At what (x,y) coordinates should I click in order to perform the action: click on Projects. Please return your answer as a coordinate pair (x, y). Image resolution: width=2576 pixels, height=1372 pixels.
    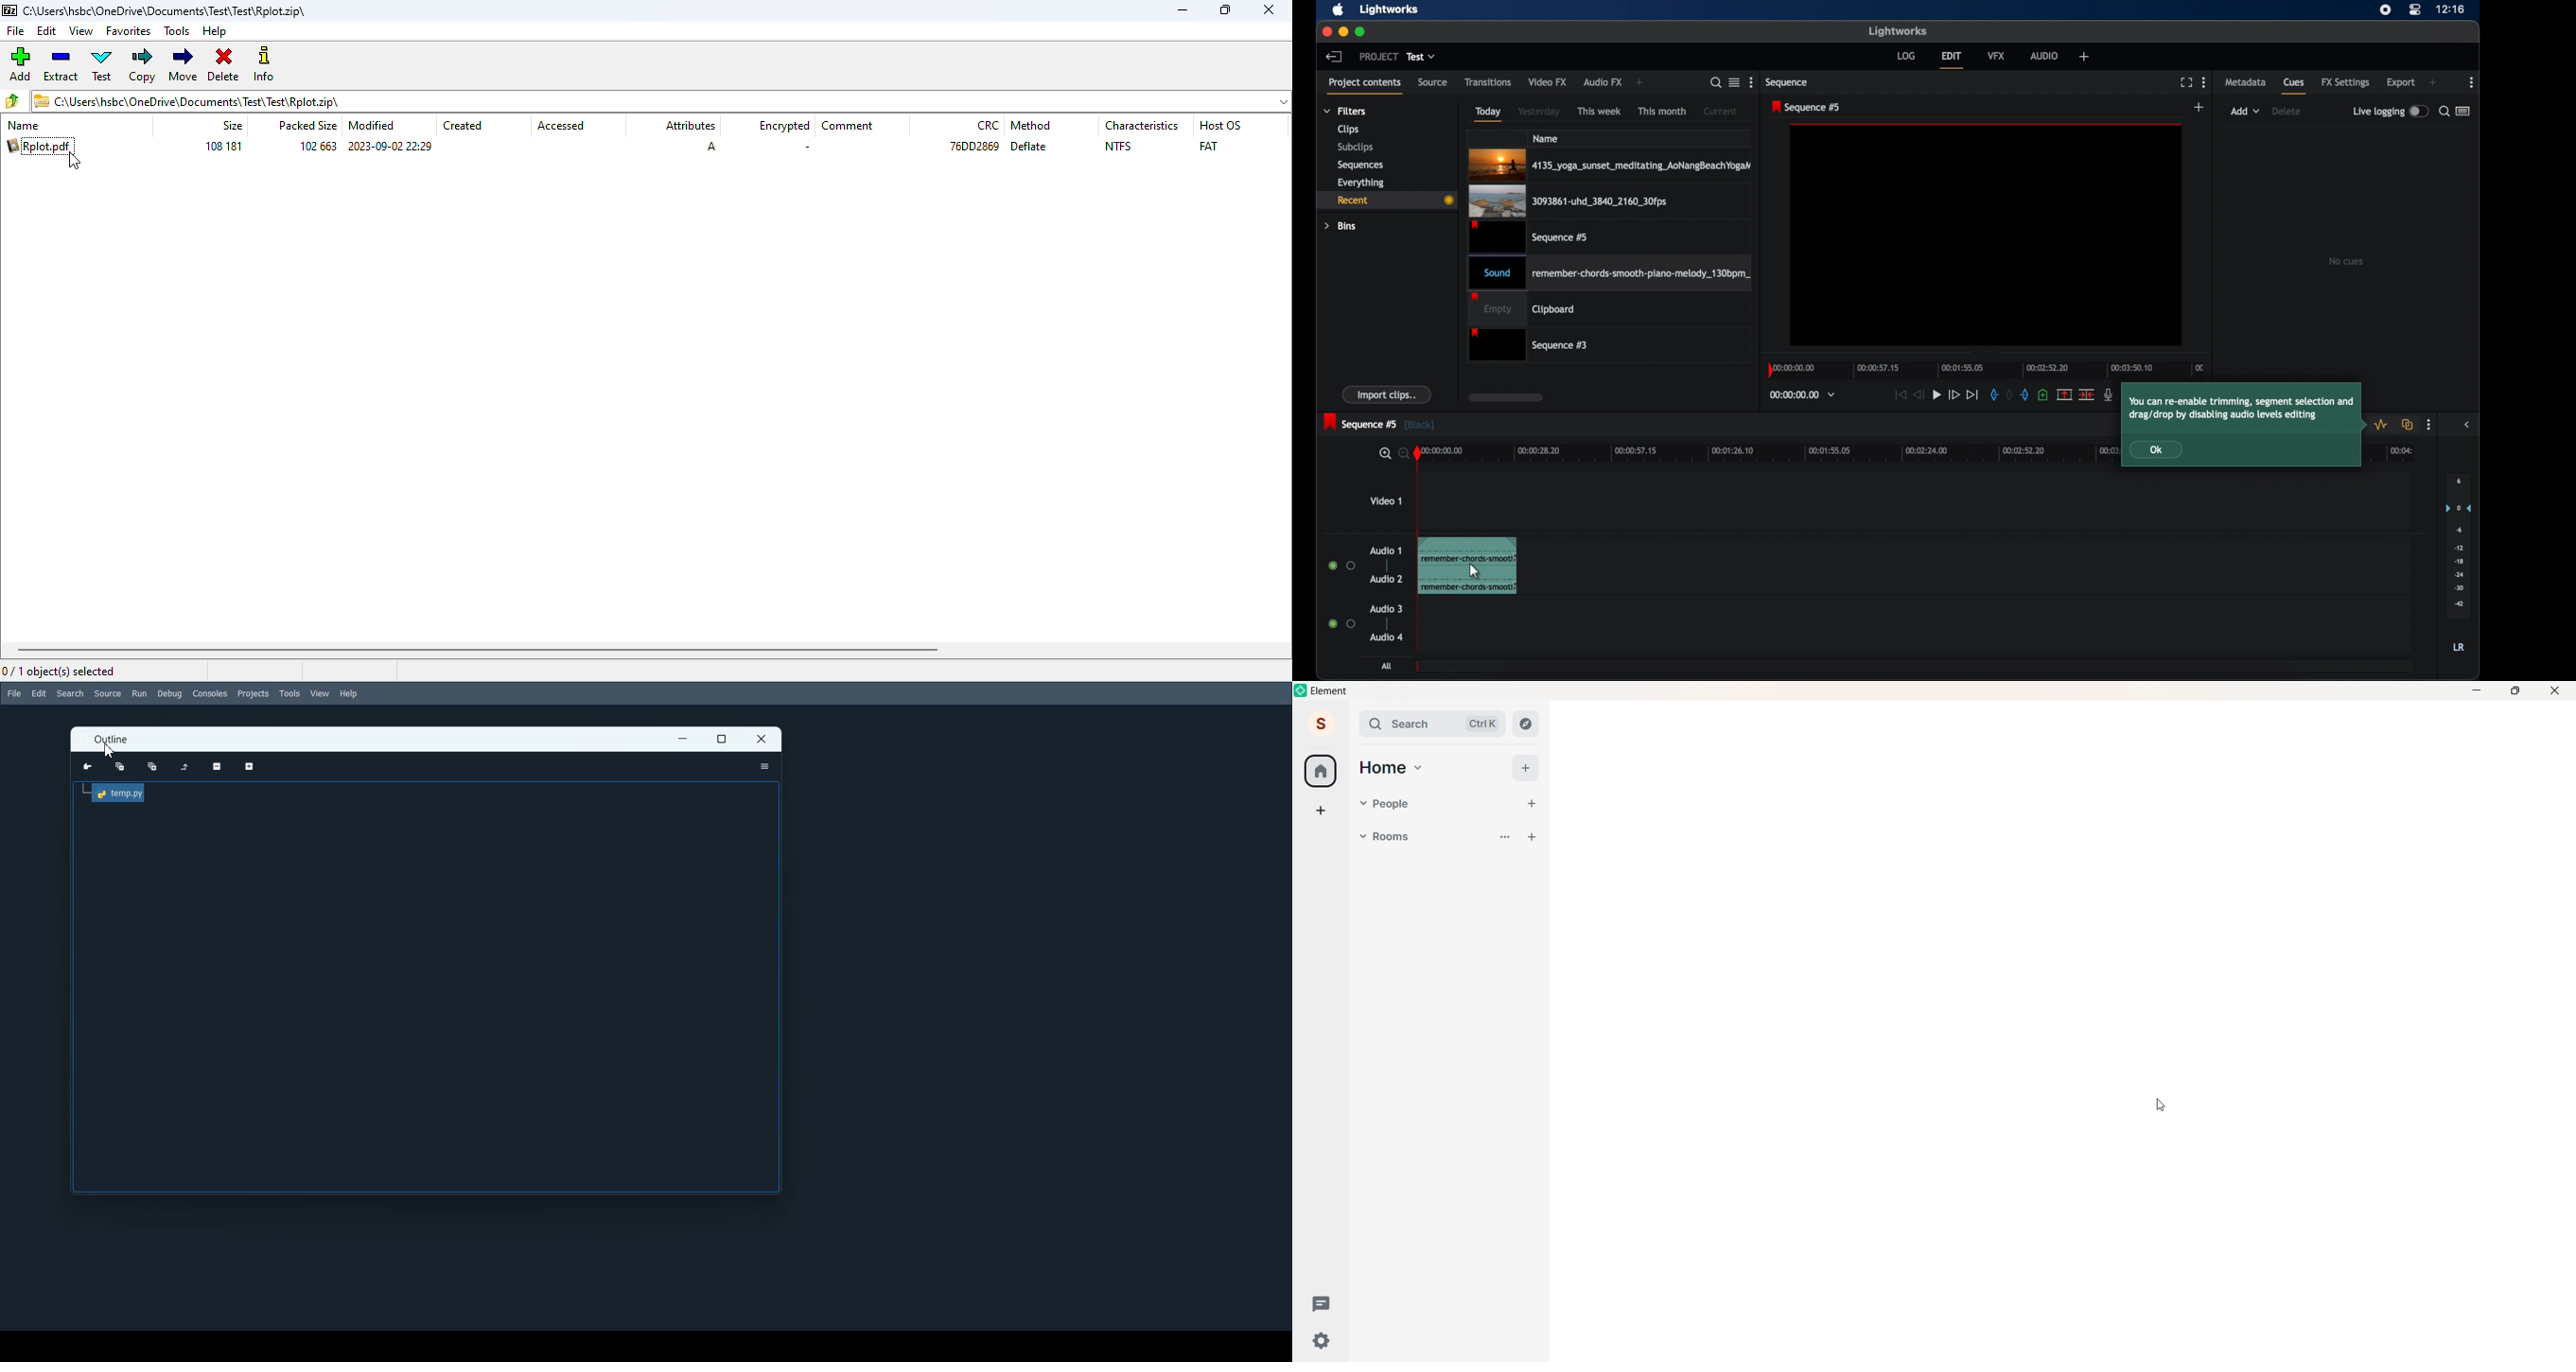
    Looking at the image, I should click on (253, 693).